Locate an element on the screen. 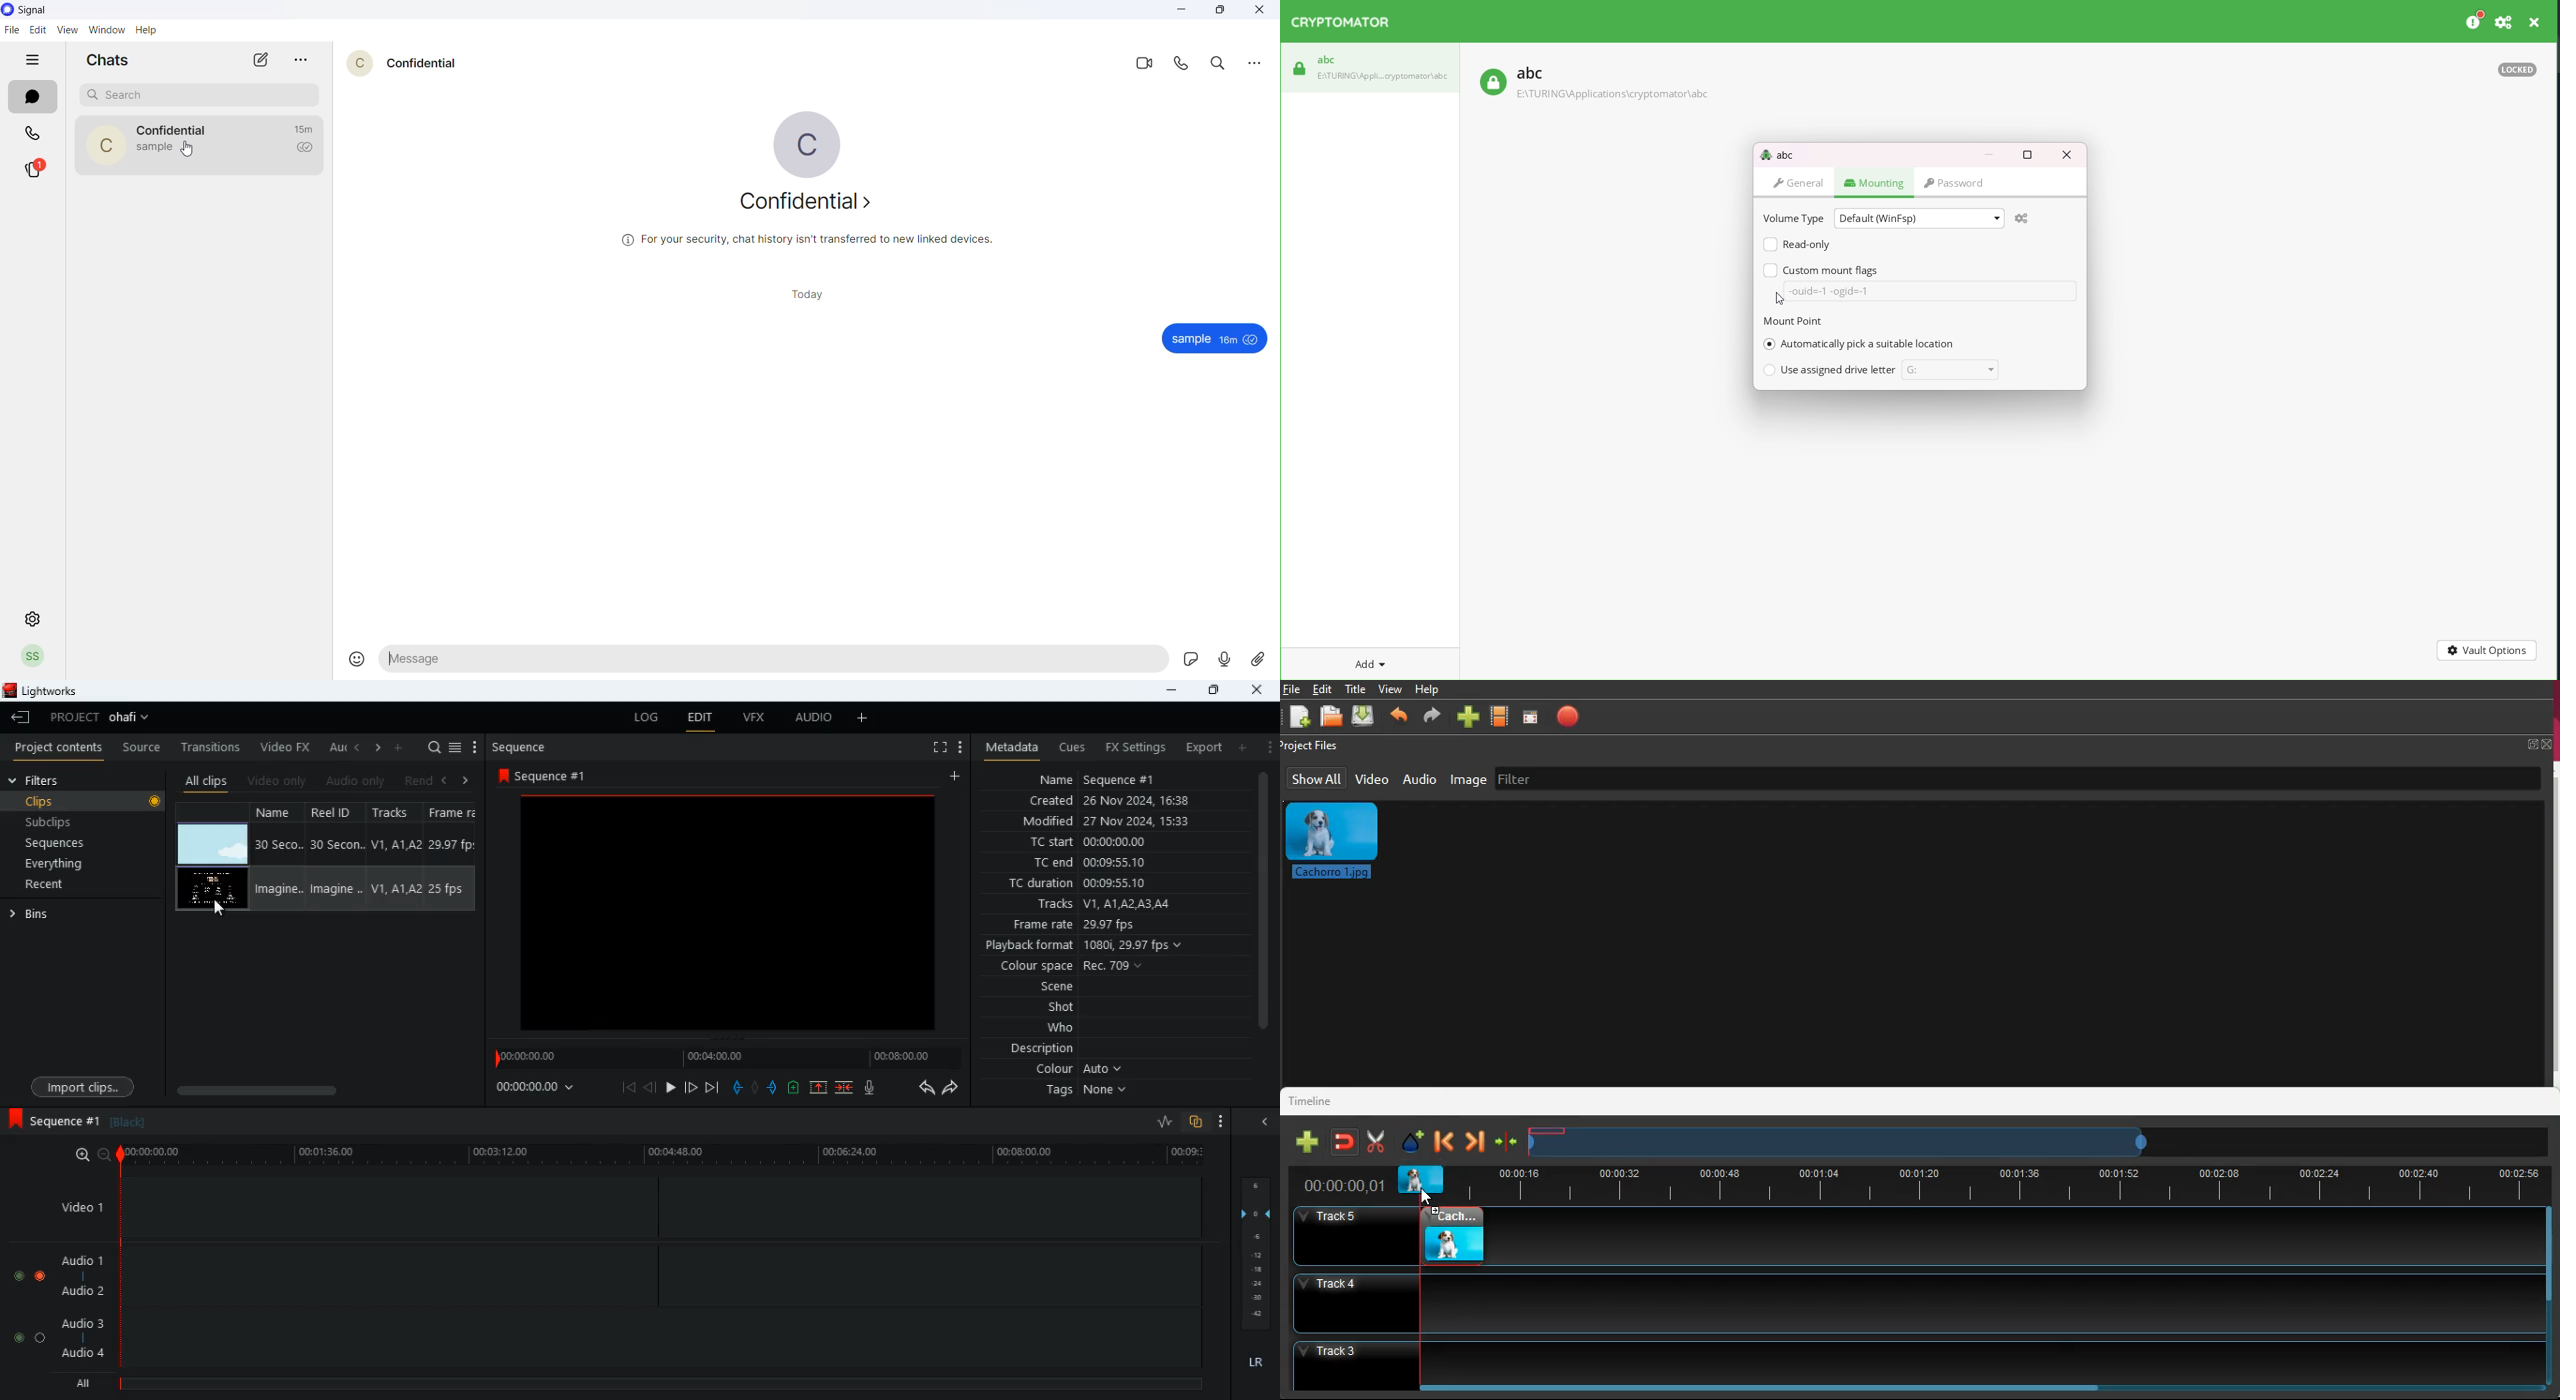  options is located at coordinates (1253, 65).